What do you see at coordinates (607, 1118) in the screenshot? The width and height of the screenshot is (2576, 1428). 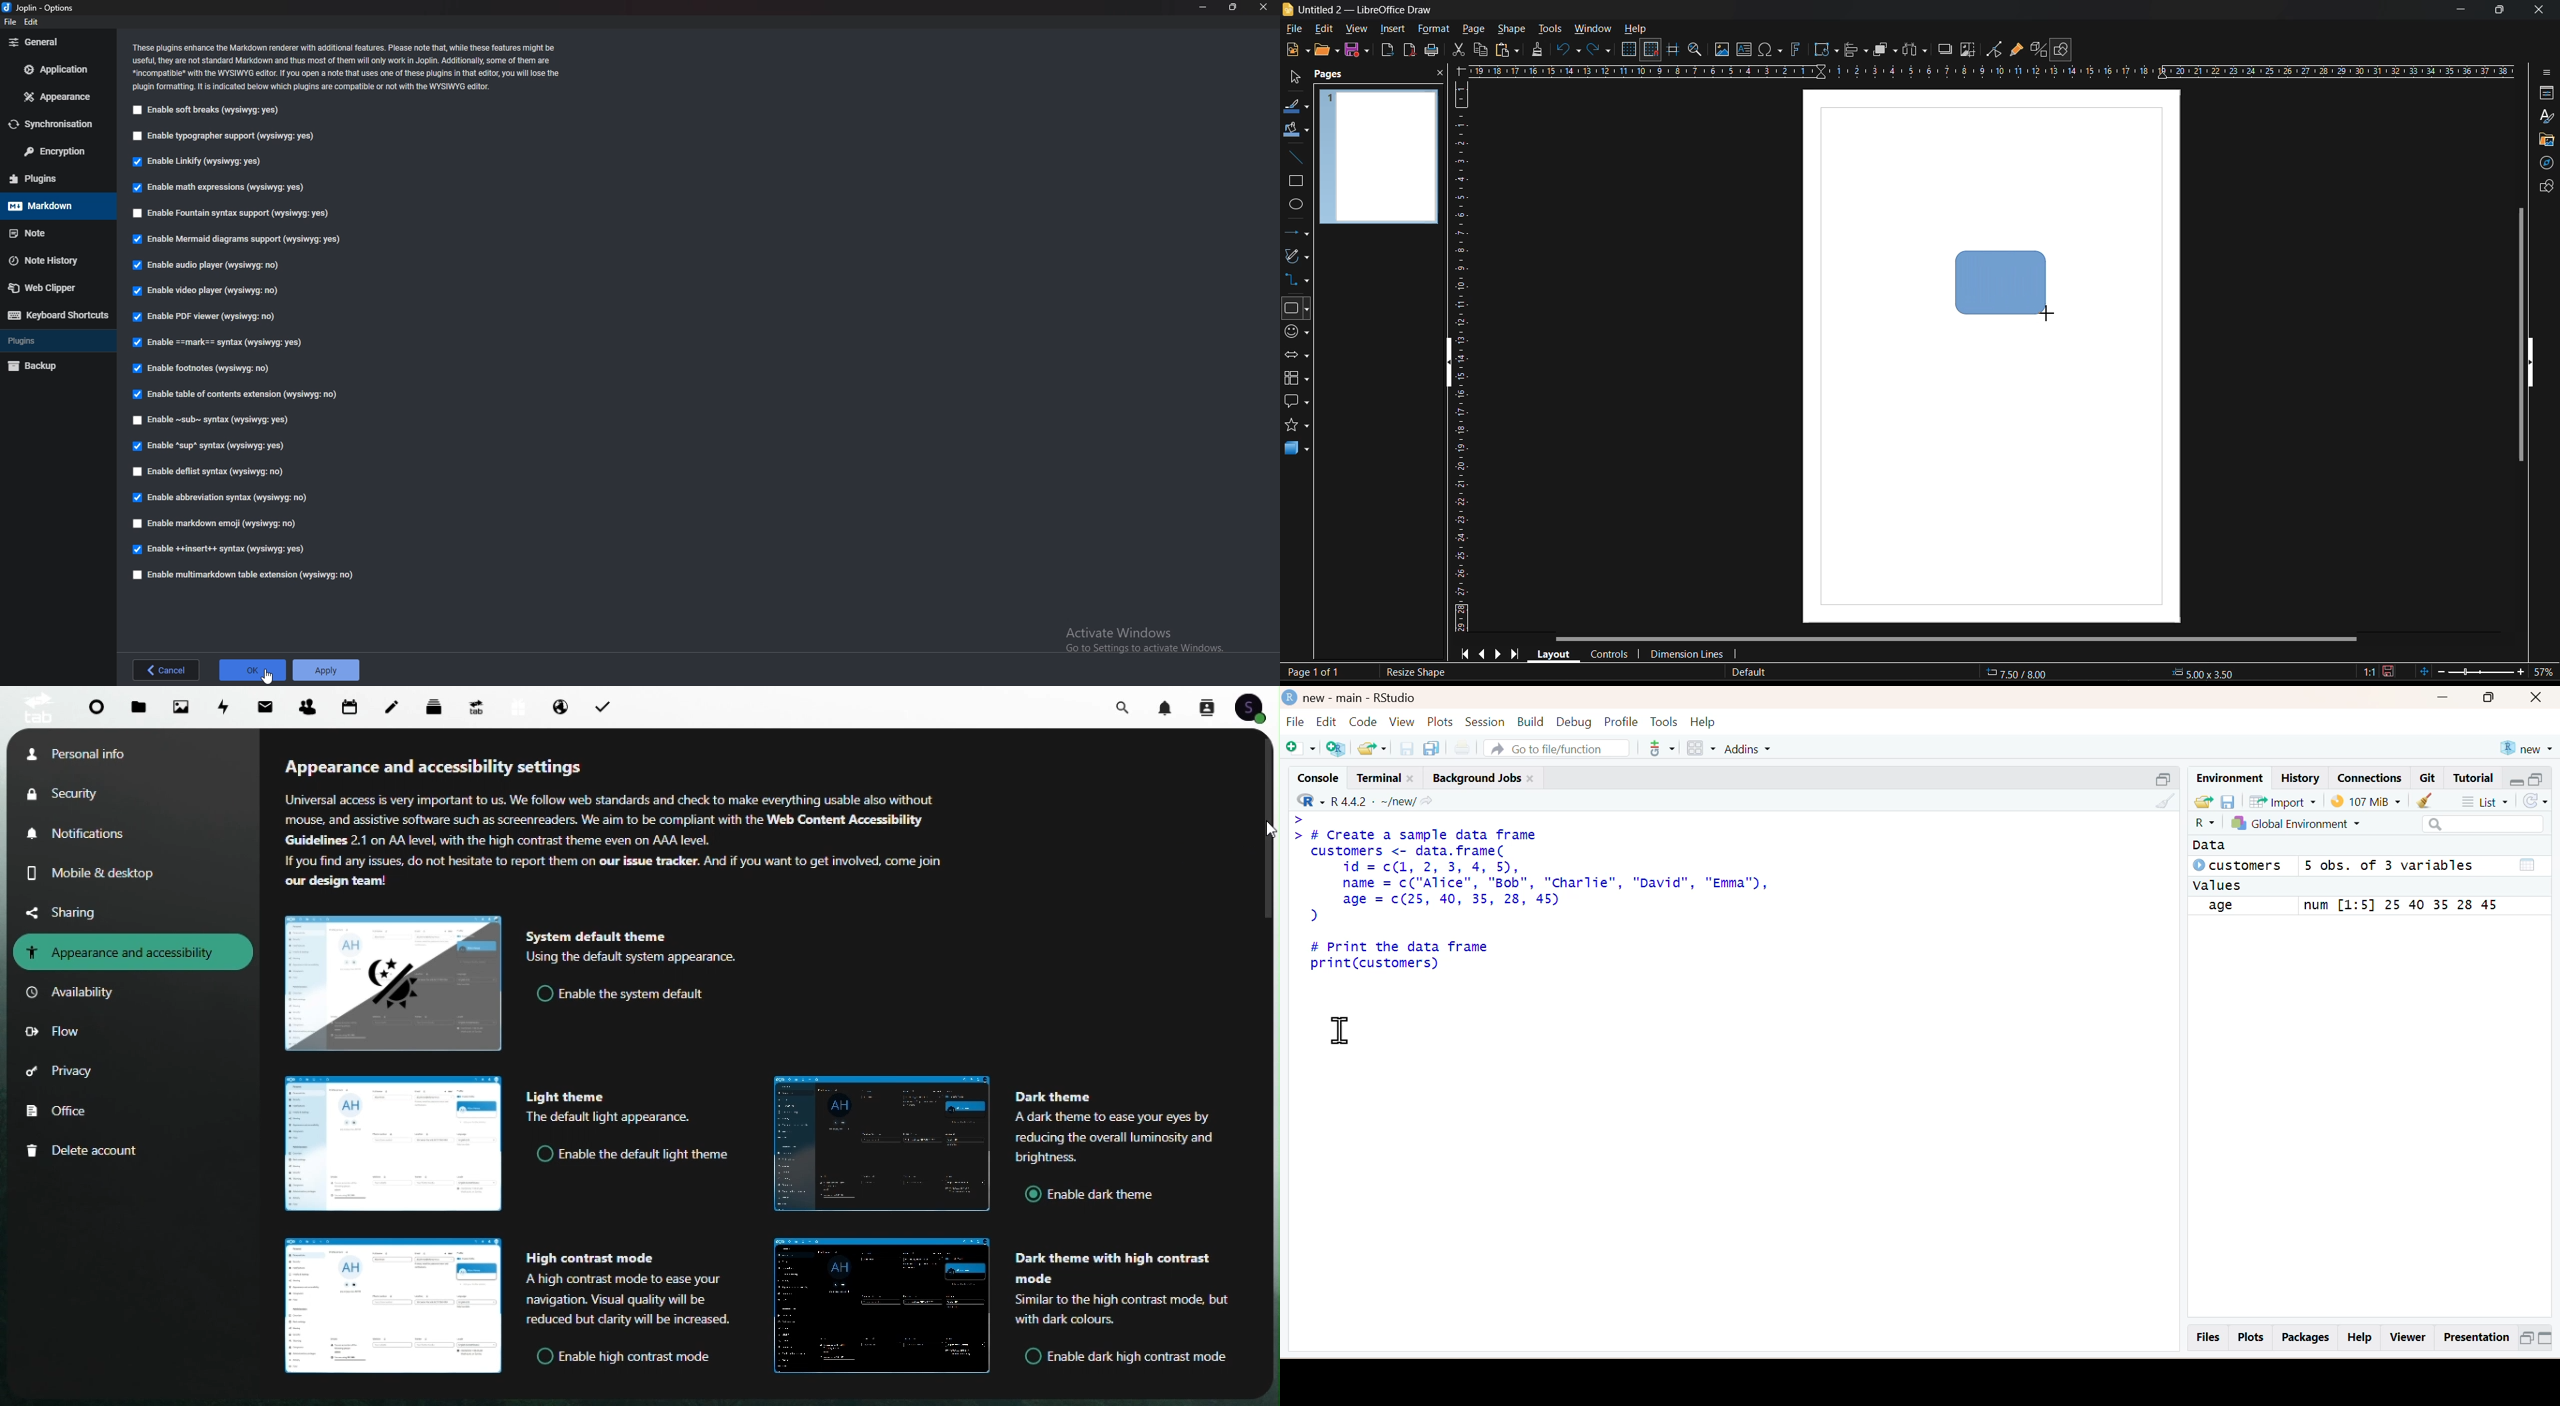 I see `The default light appearance` at bounding box center [607, 1118].